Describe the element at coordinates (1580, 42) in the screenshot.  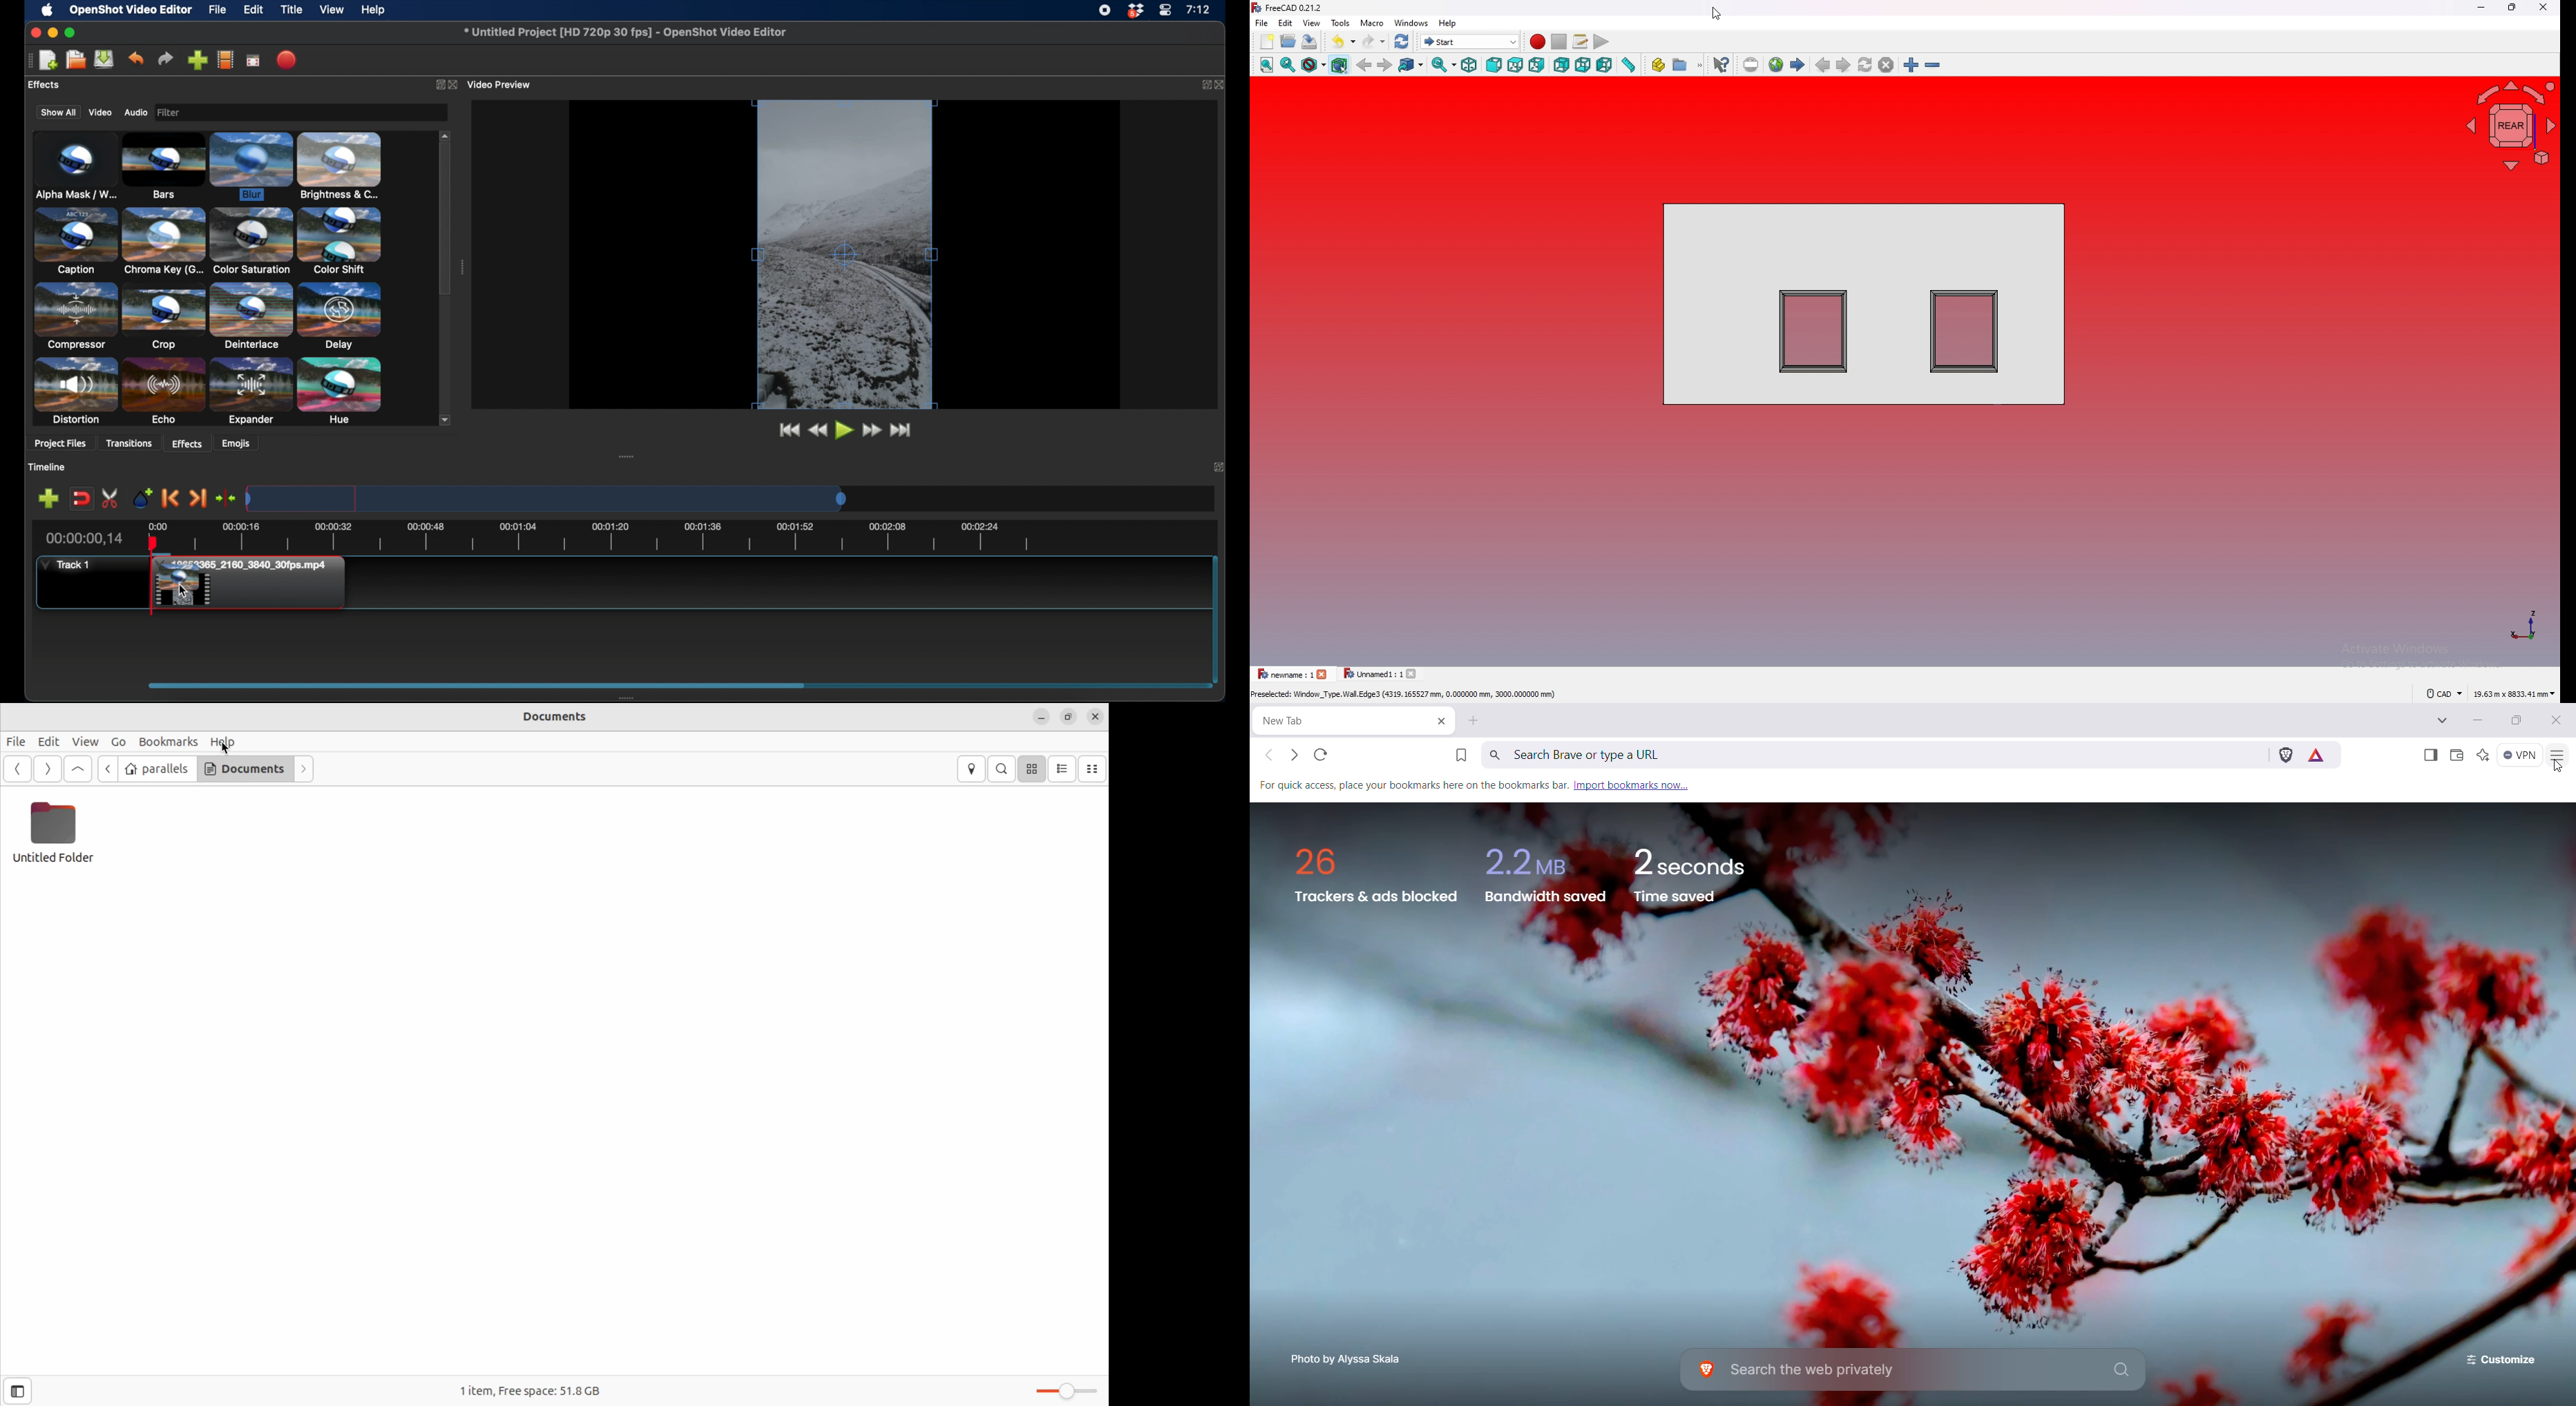
I see `macros` at that location.